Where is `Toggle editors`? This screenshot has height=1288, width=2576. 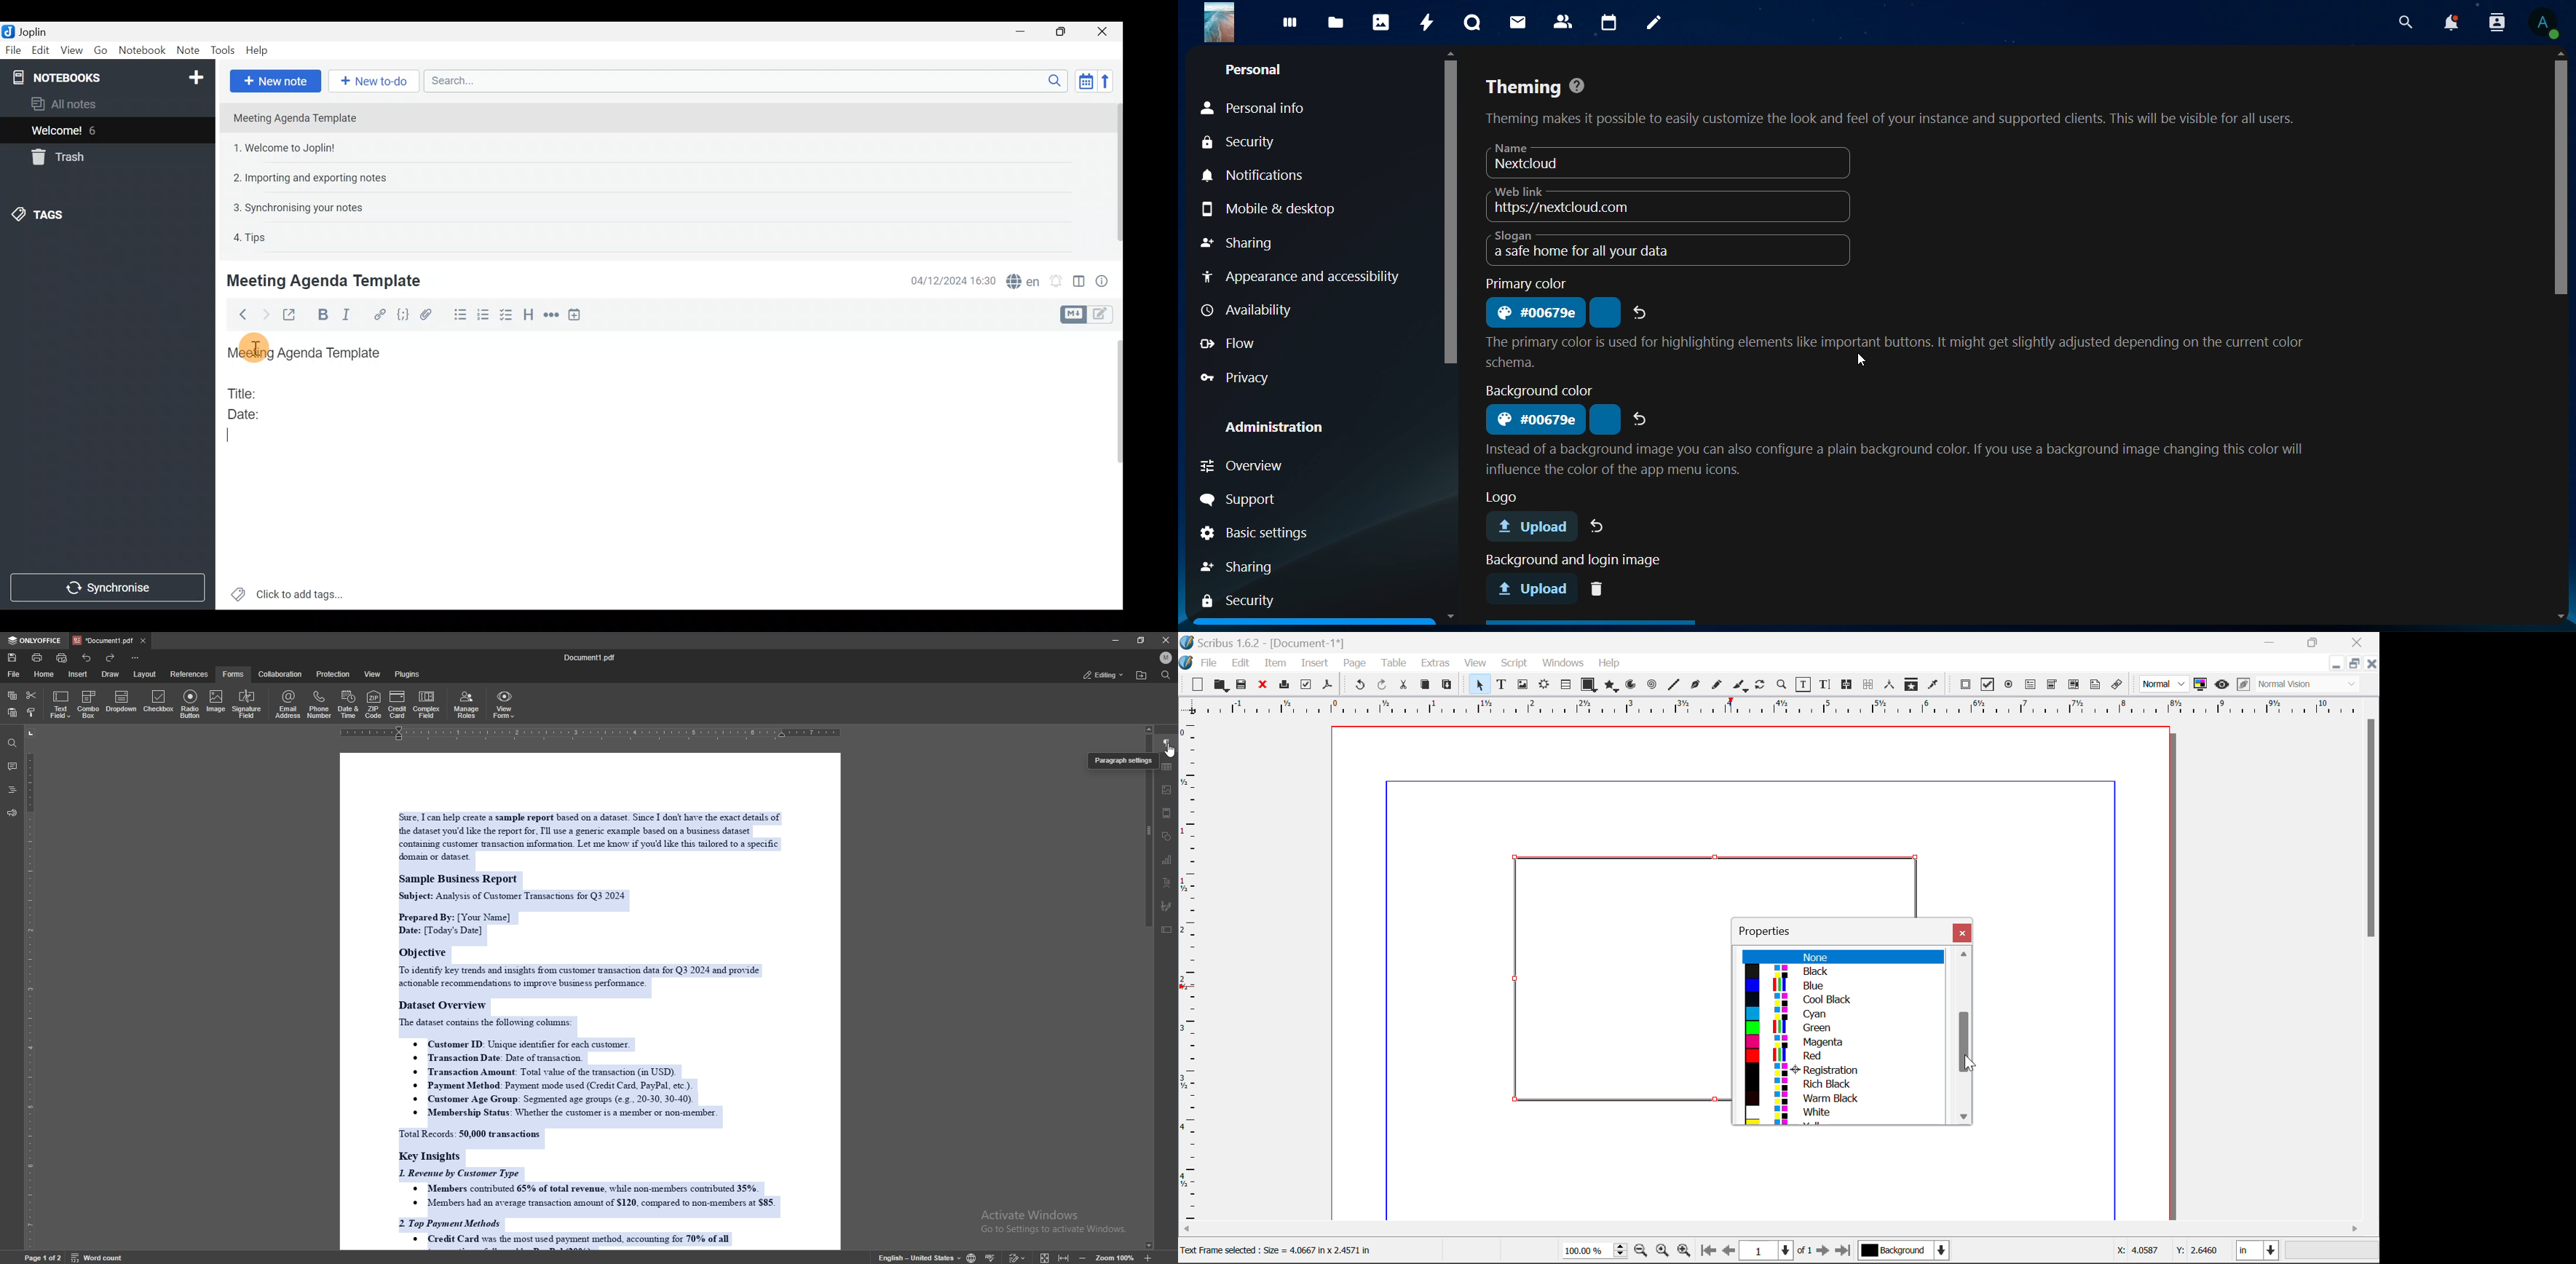 Toggle editors is located at coordinates (1071, 315).